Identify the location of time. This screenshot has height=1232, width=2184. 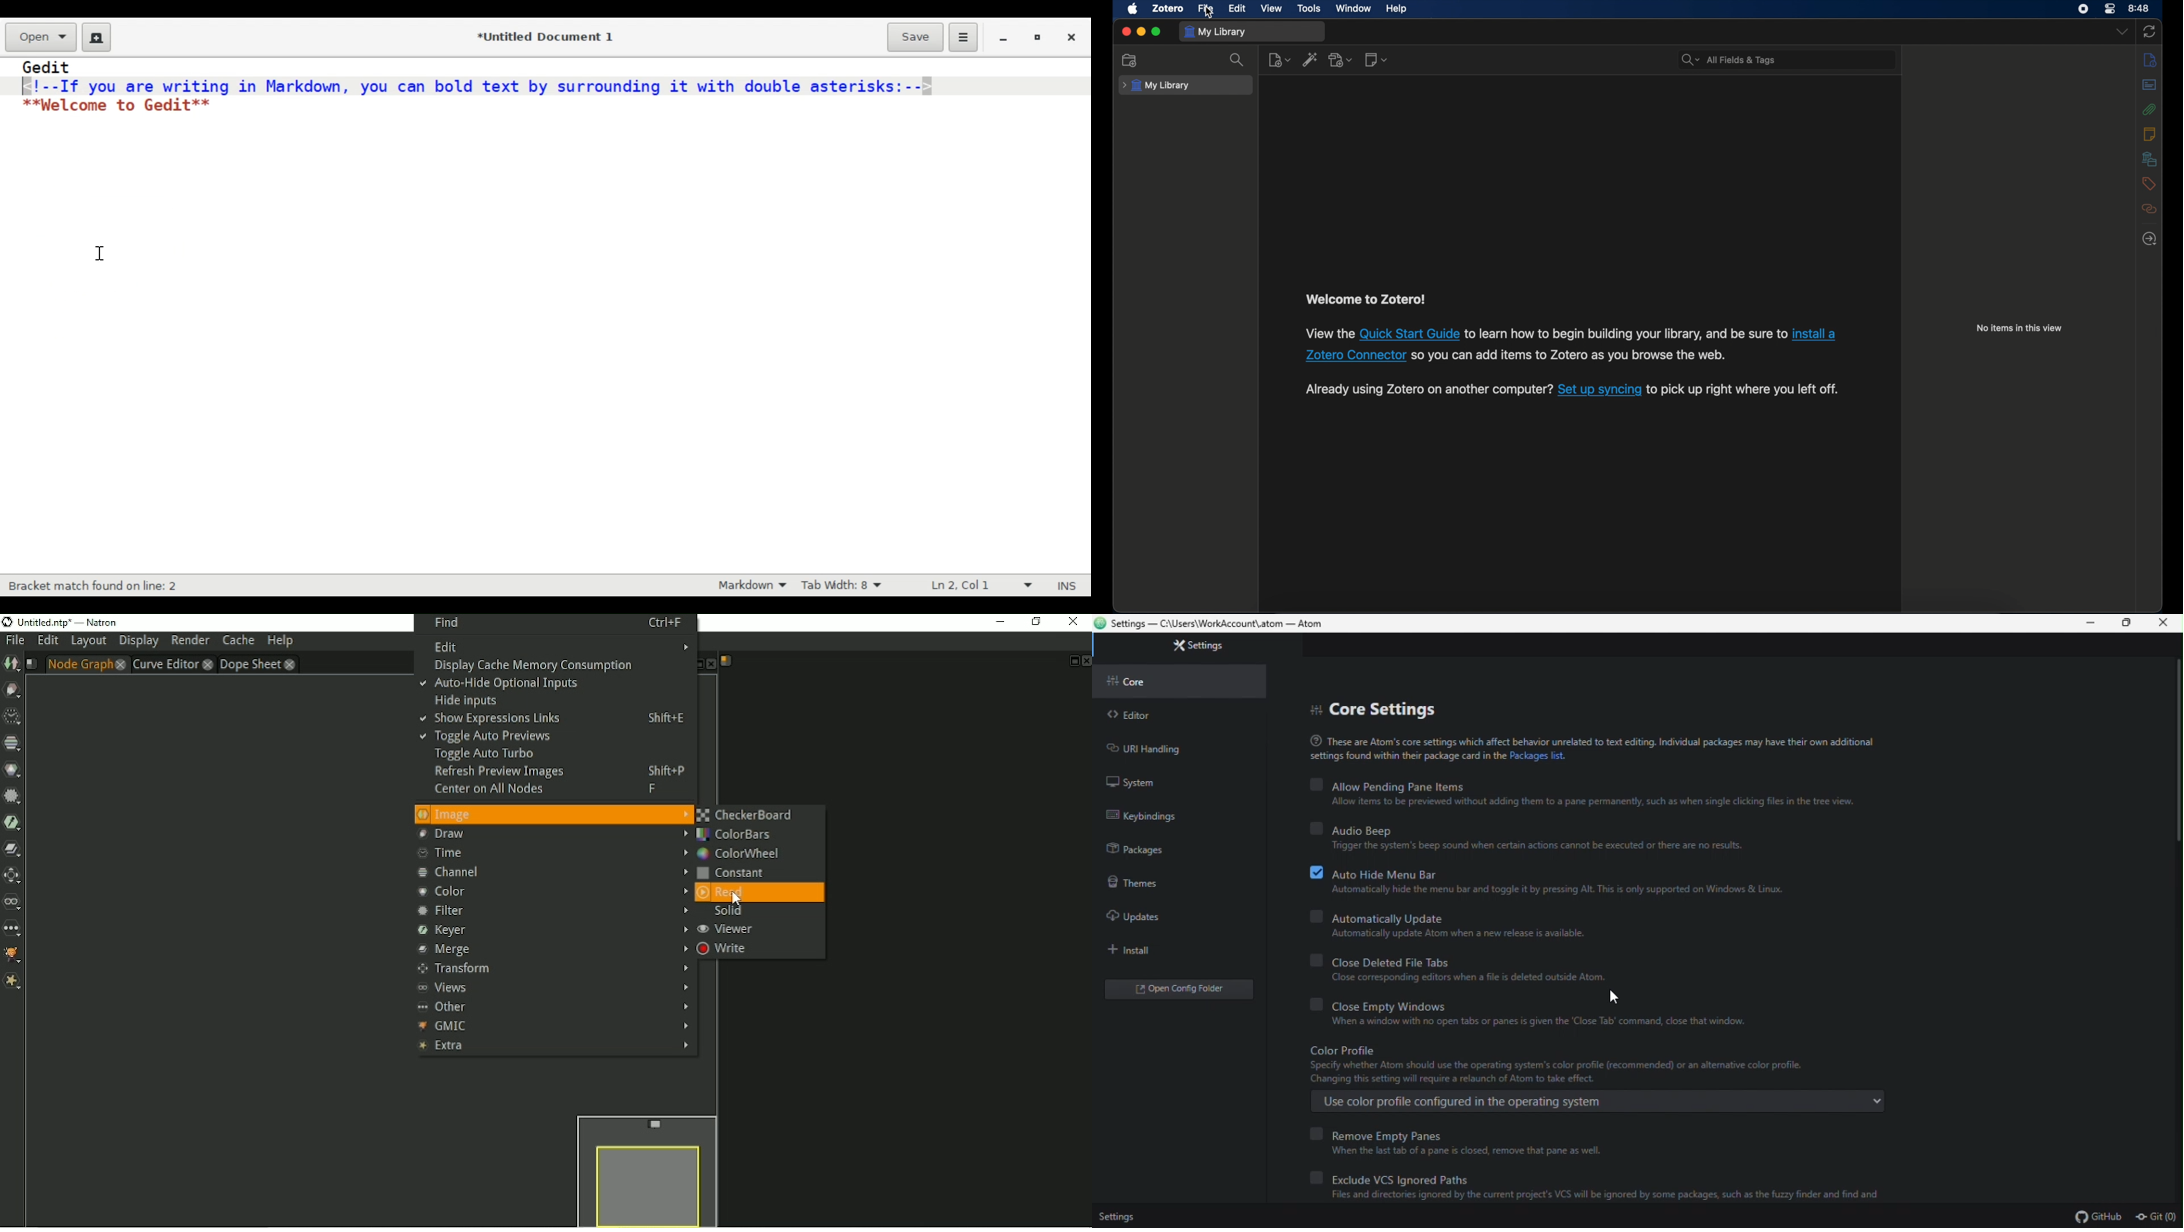
(2140, 9).